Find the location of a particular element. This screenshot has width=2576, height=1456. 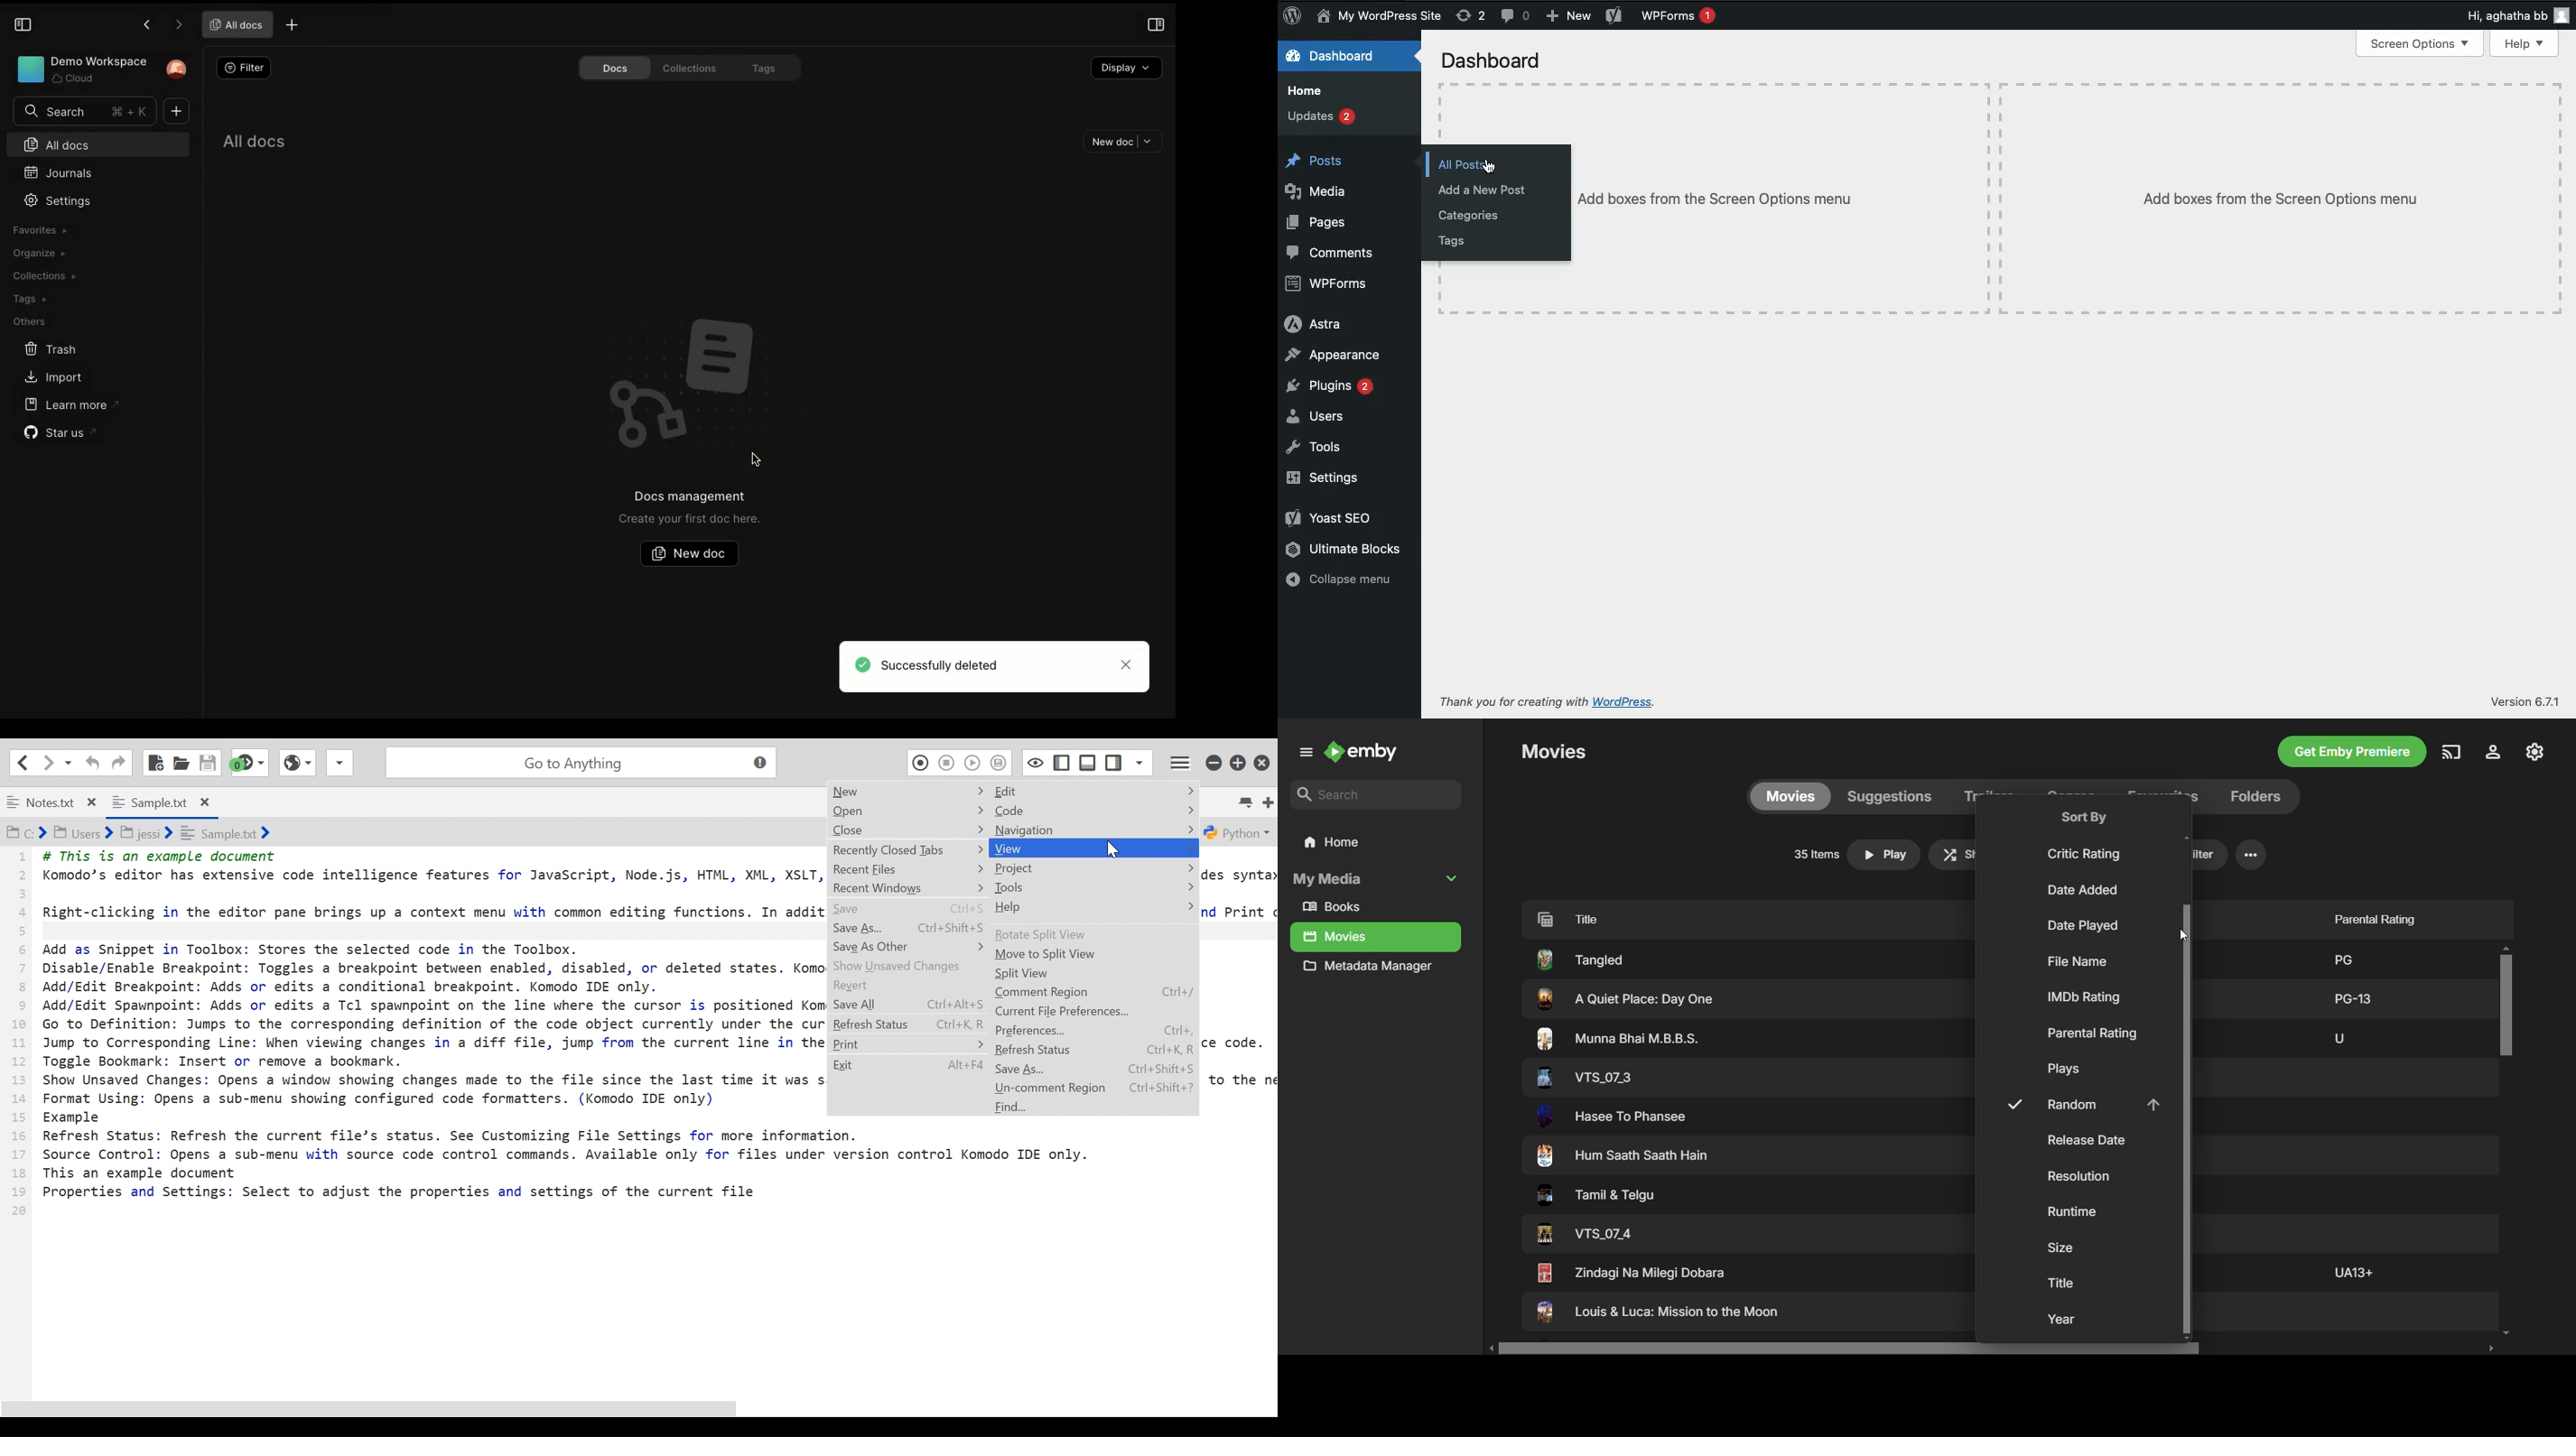

Version 6.7.1 is located at coordinates (2525, 702).